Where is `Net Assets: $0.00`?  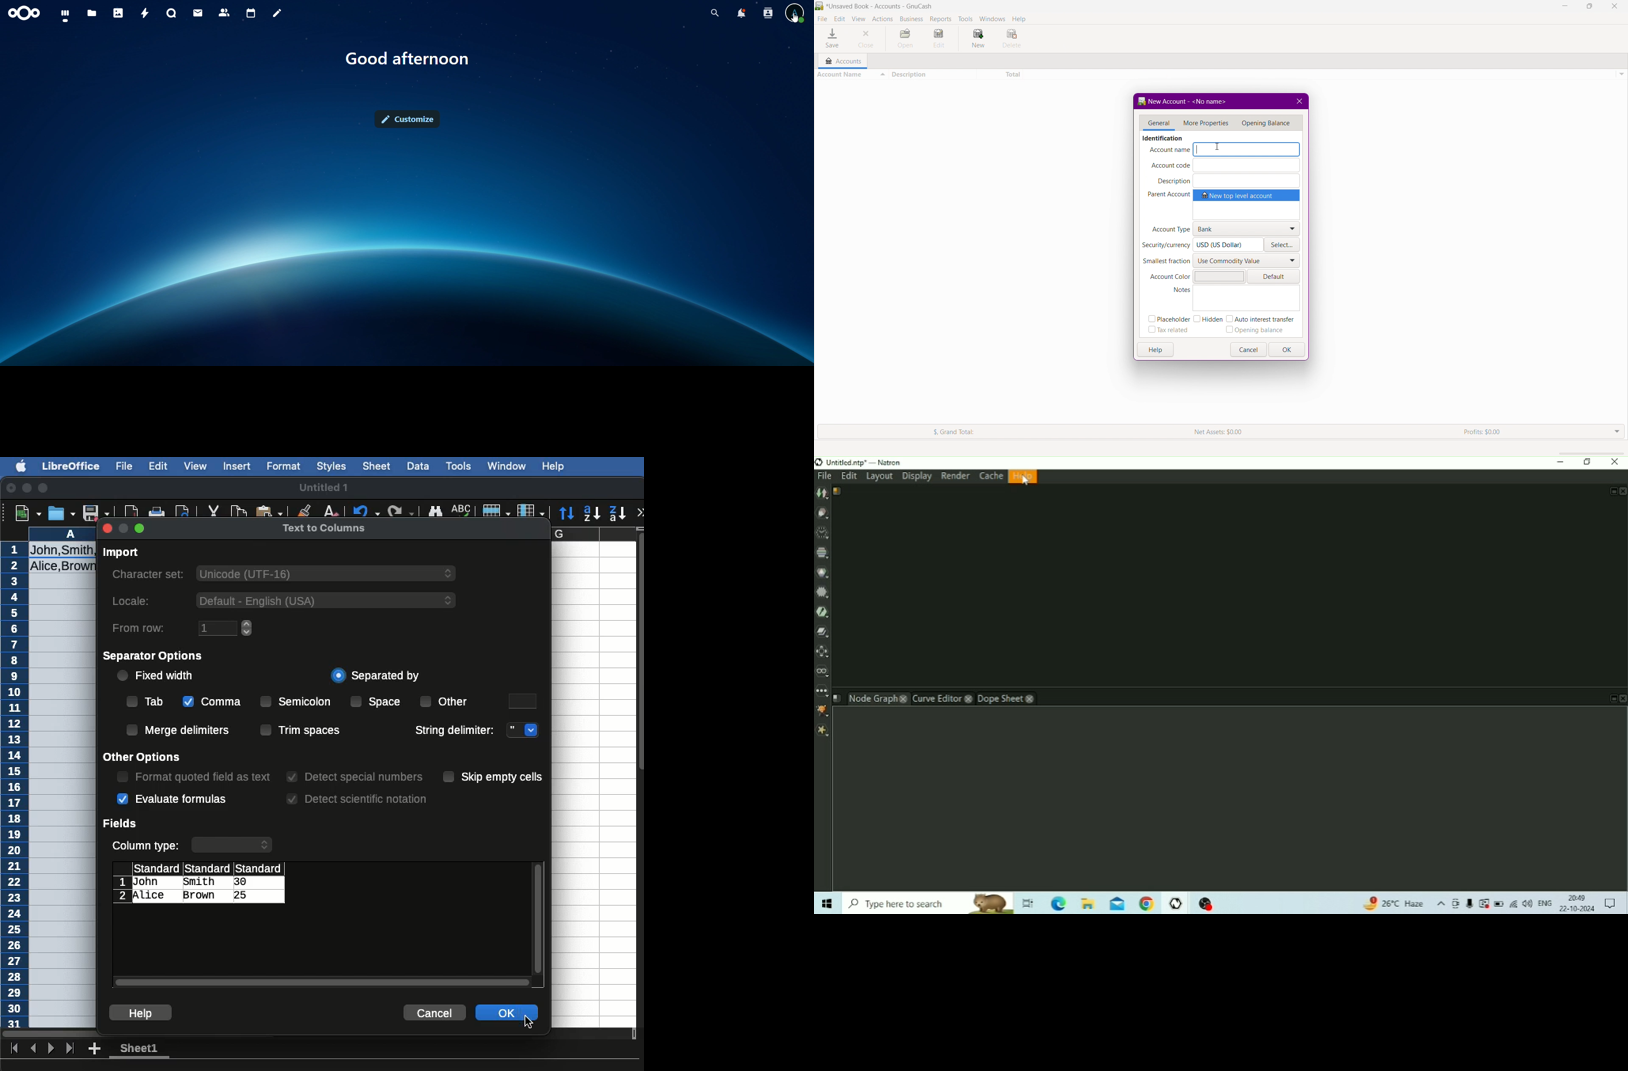 Net Assets: $0.00 is located at coordinates (1220, 433).